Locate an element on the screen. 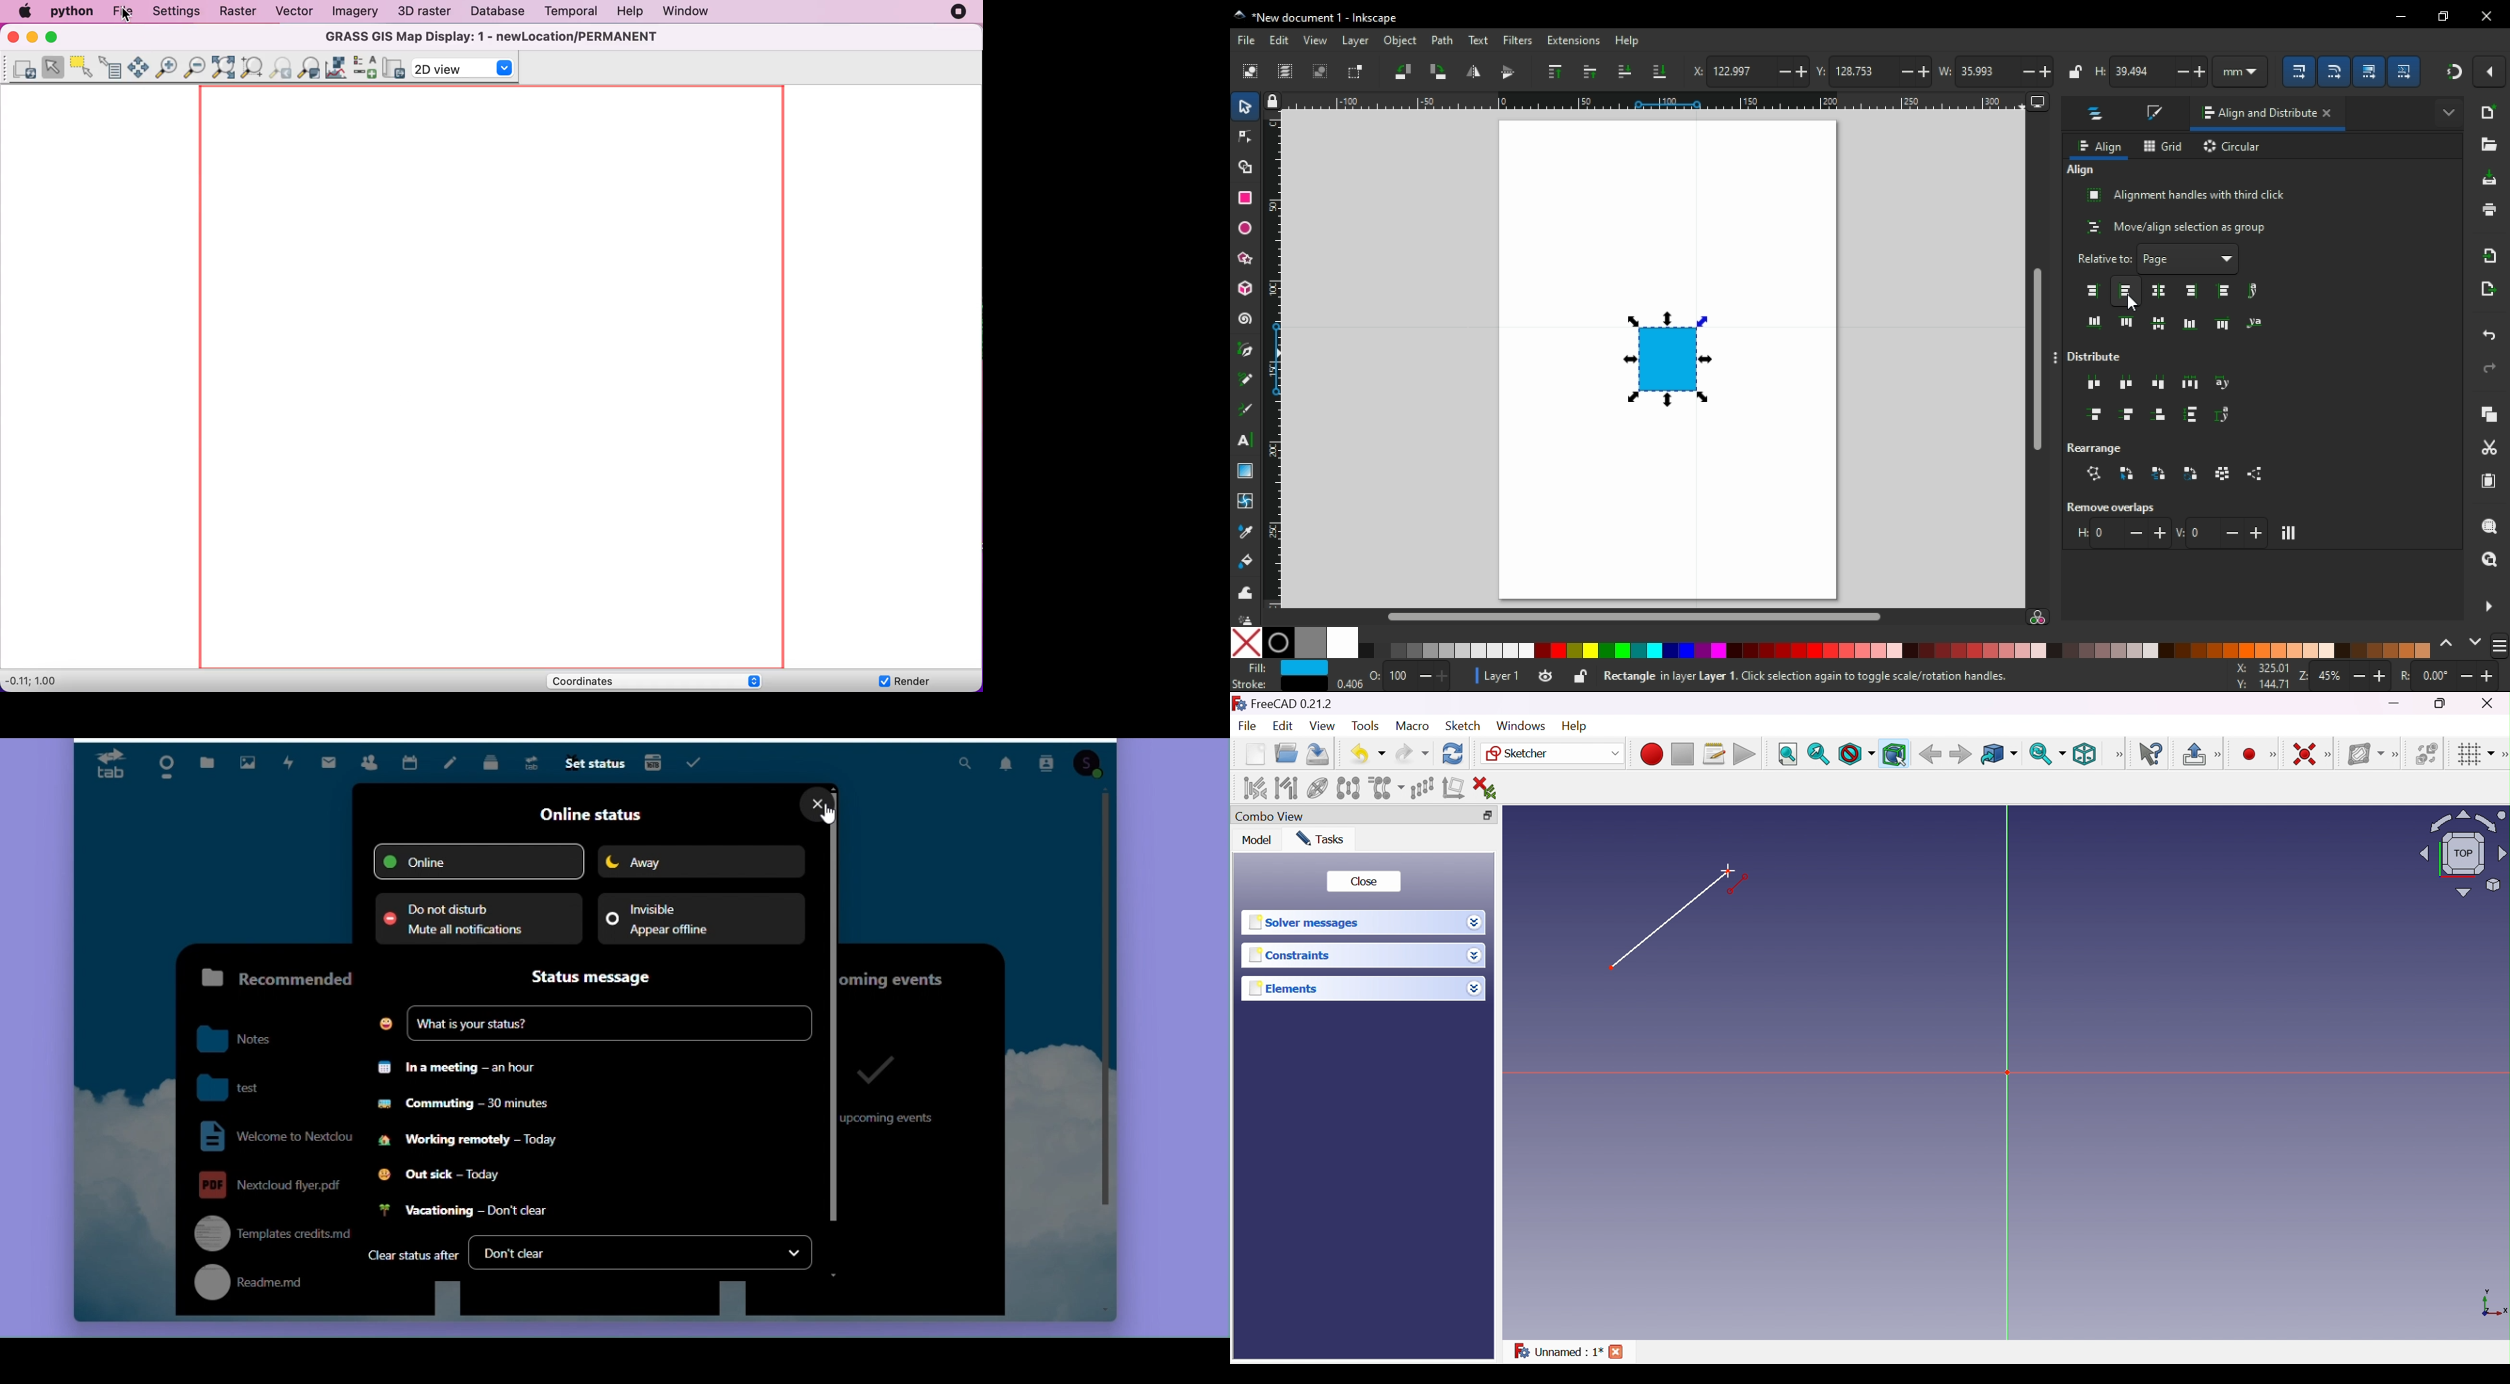  move/align selection as a group is located at coordinates (2174, 226).